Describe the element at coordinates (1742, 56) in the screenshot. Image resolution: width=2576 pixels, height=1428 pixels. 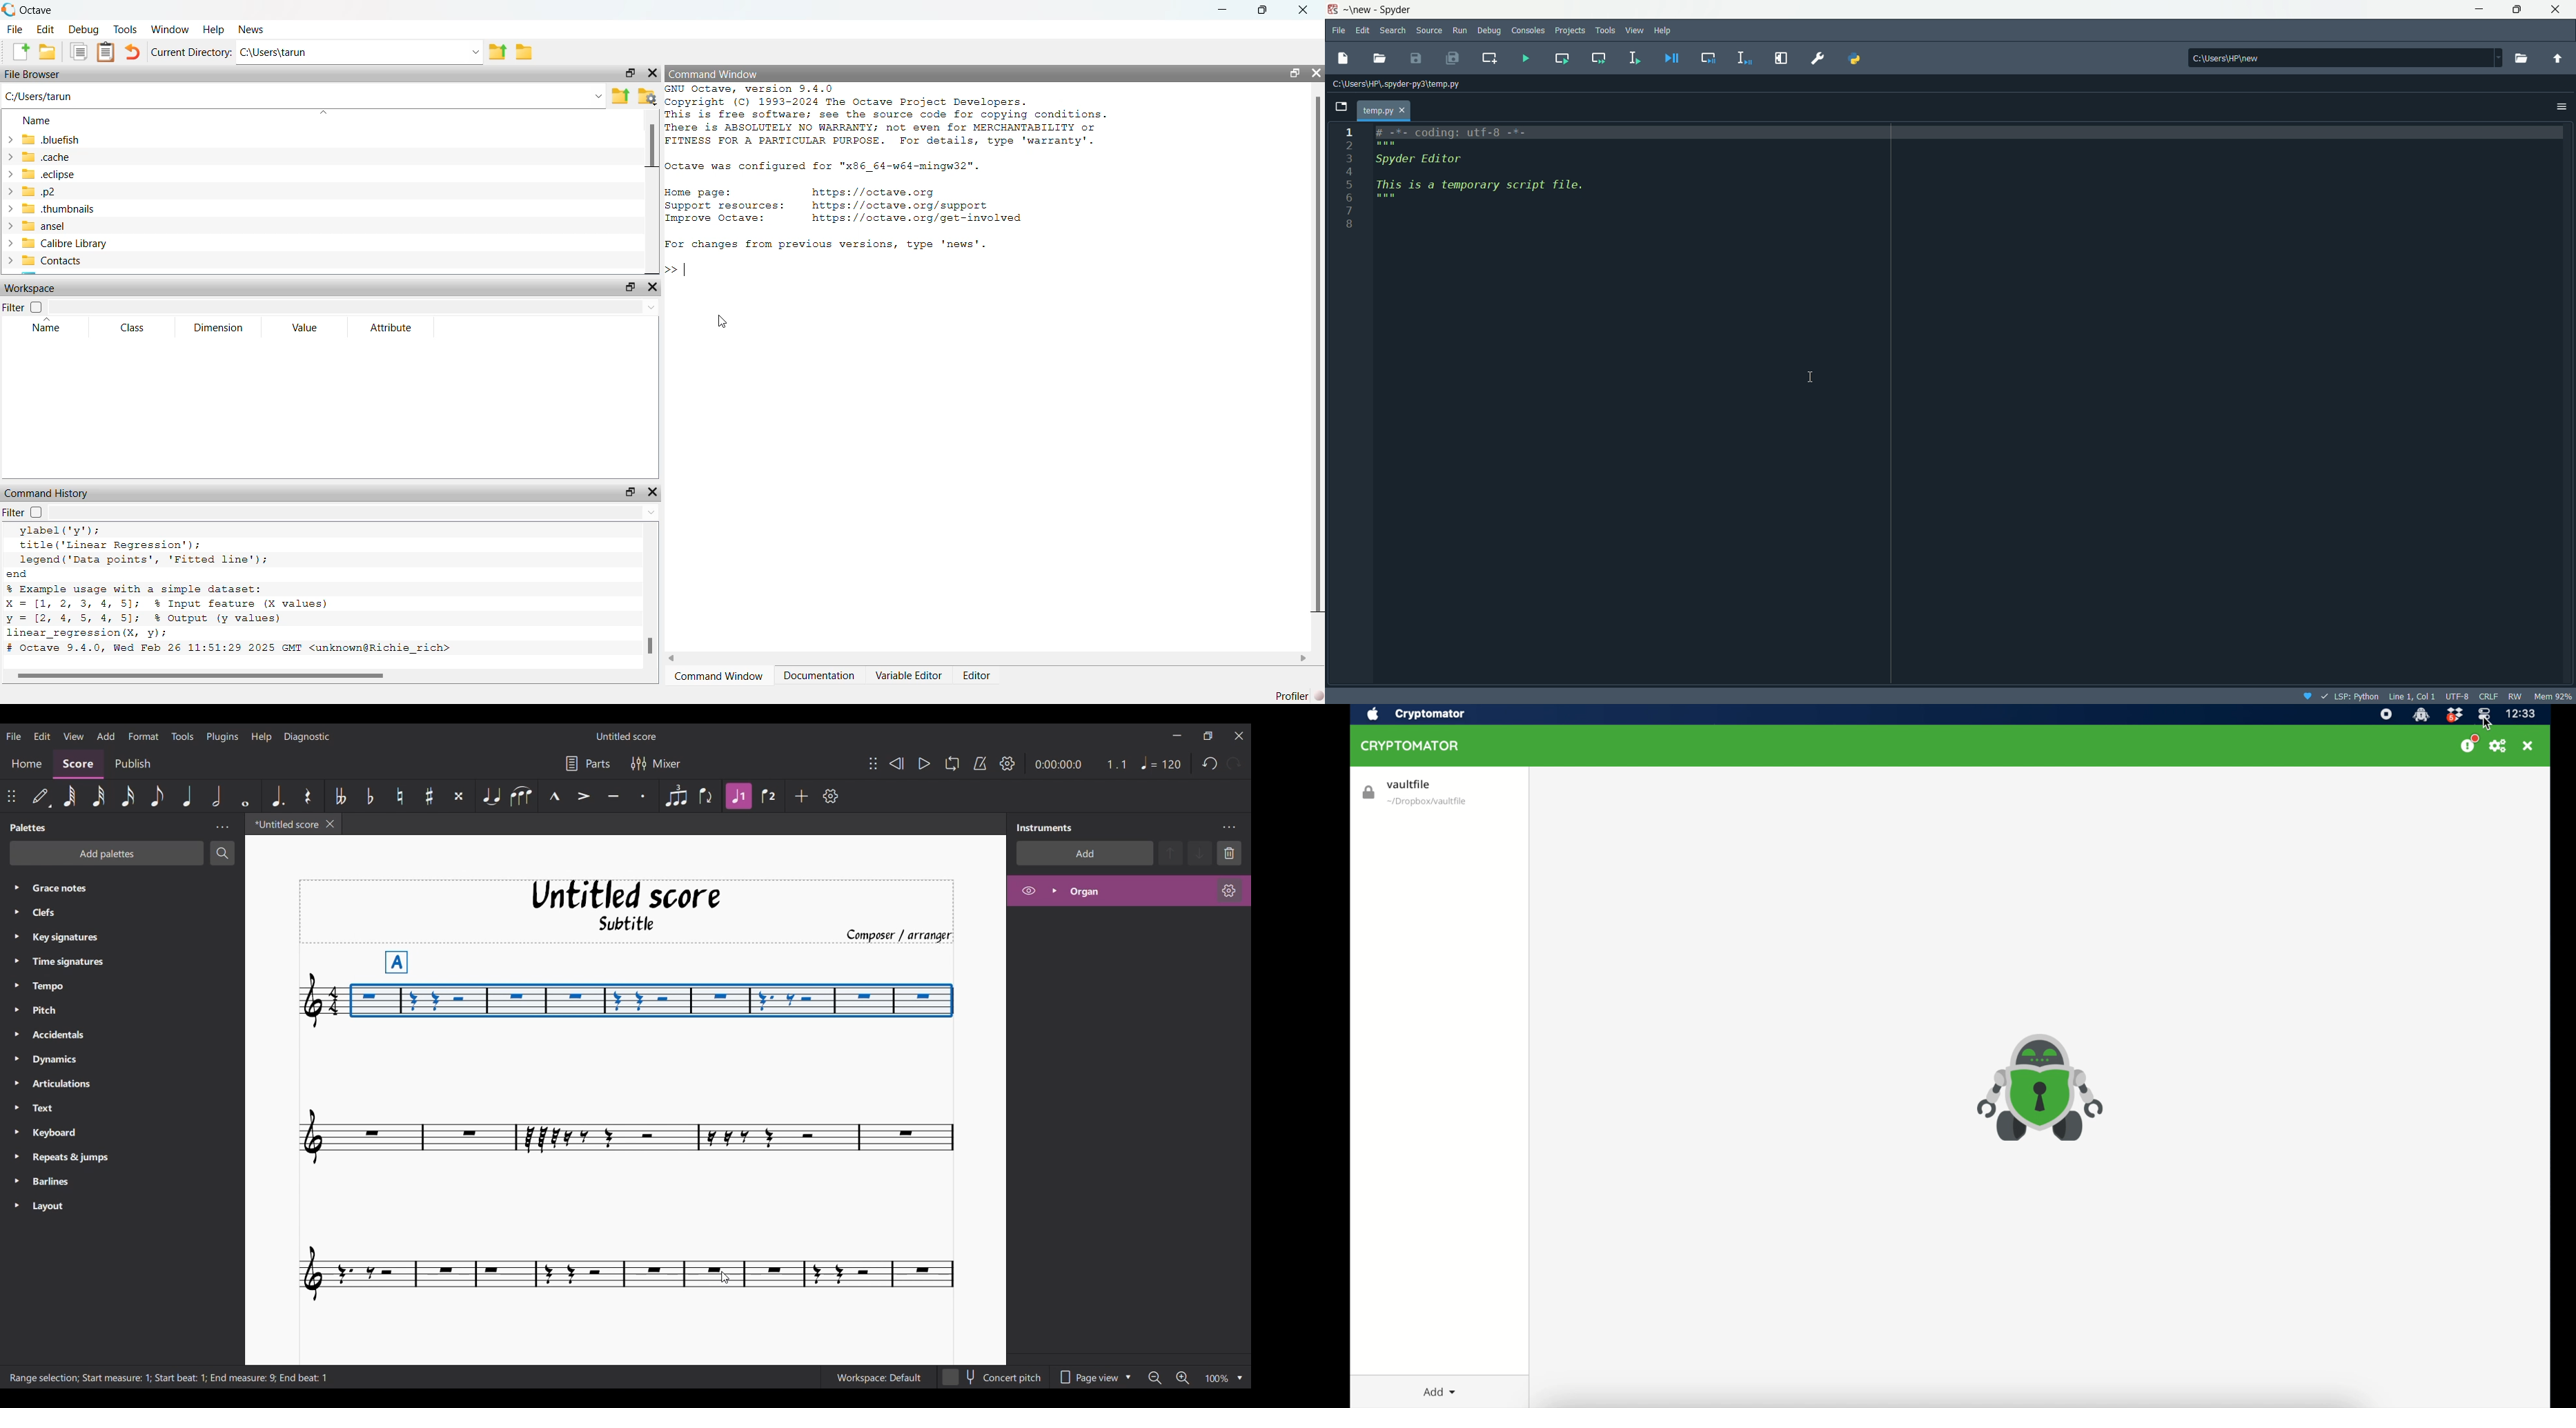
I see `Debug selection or current line` at that location.